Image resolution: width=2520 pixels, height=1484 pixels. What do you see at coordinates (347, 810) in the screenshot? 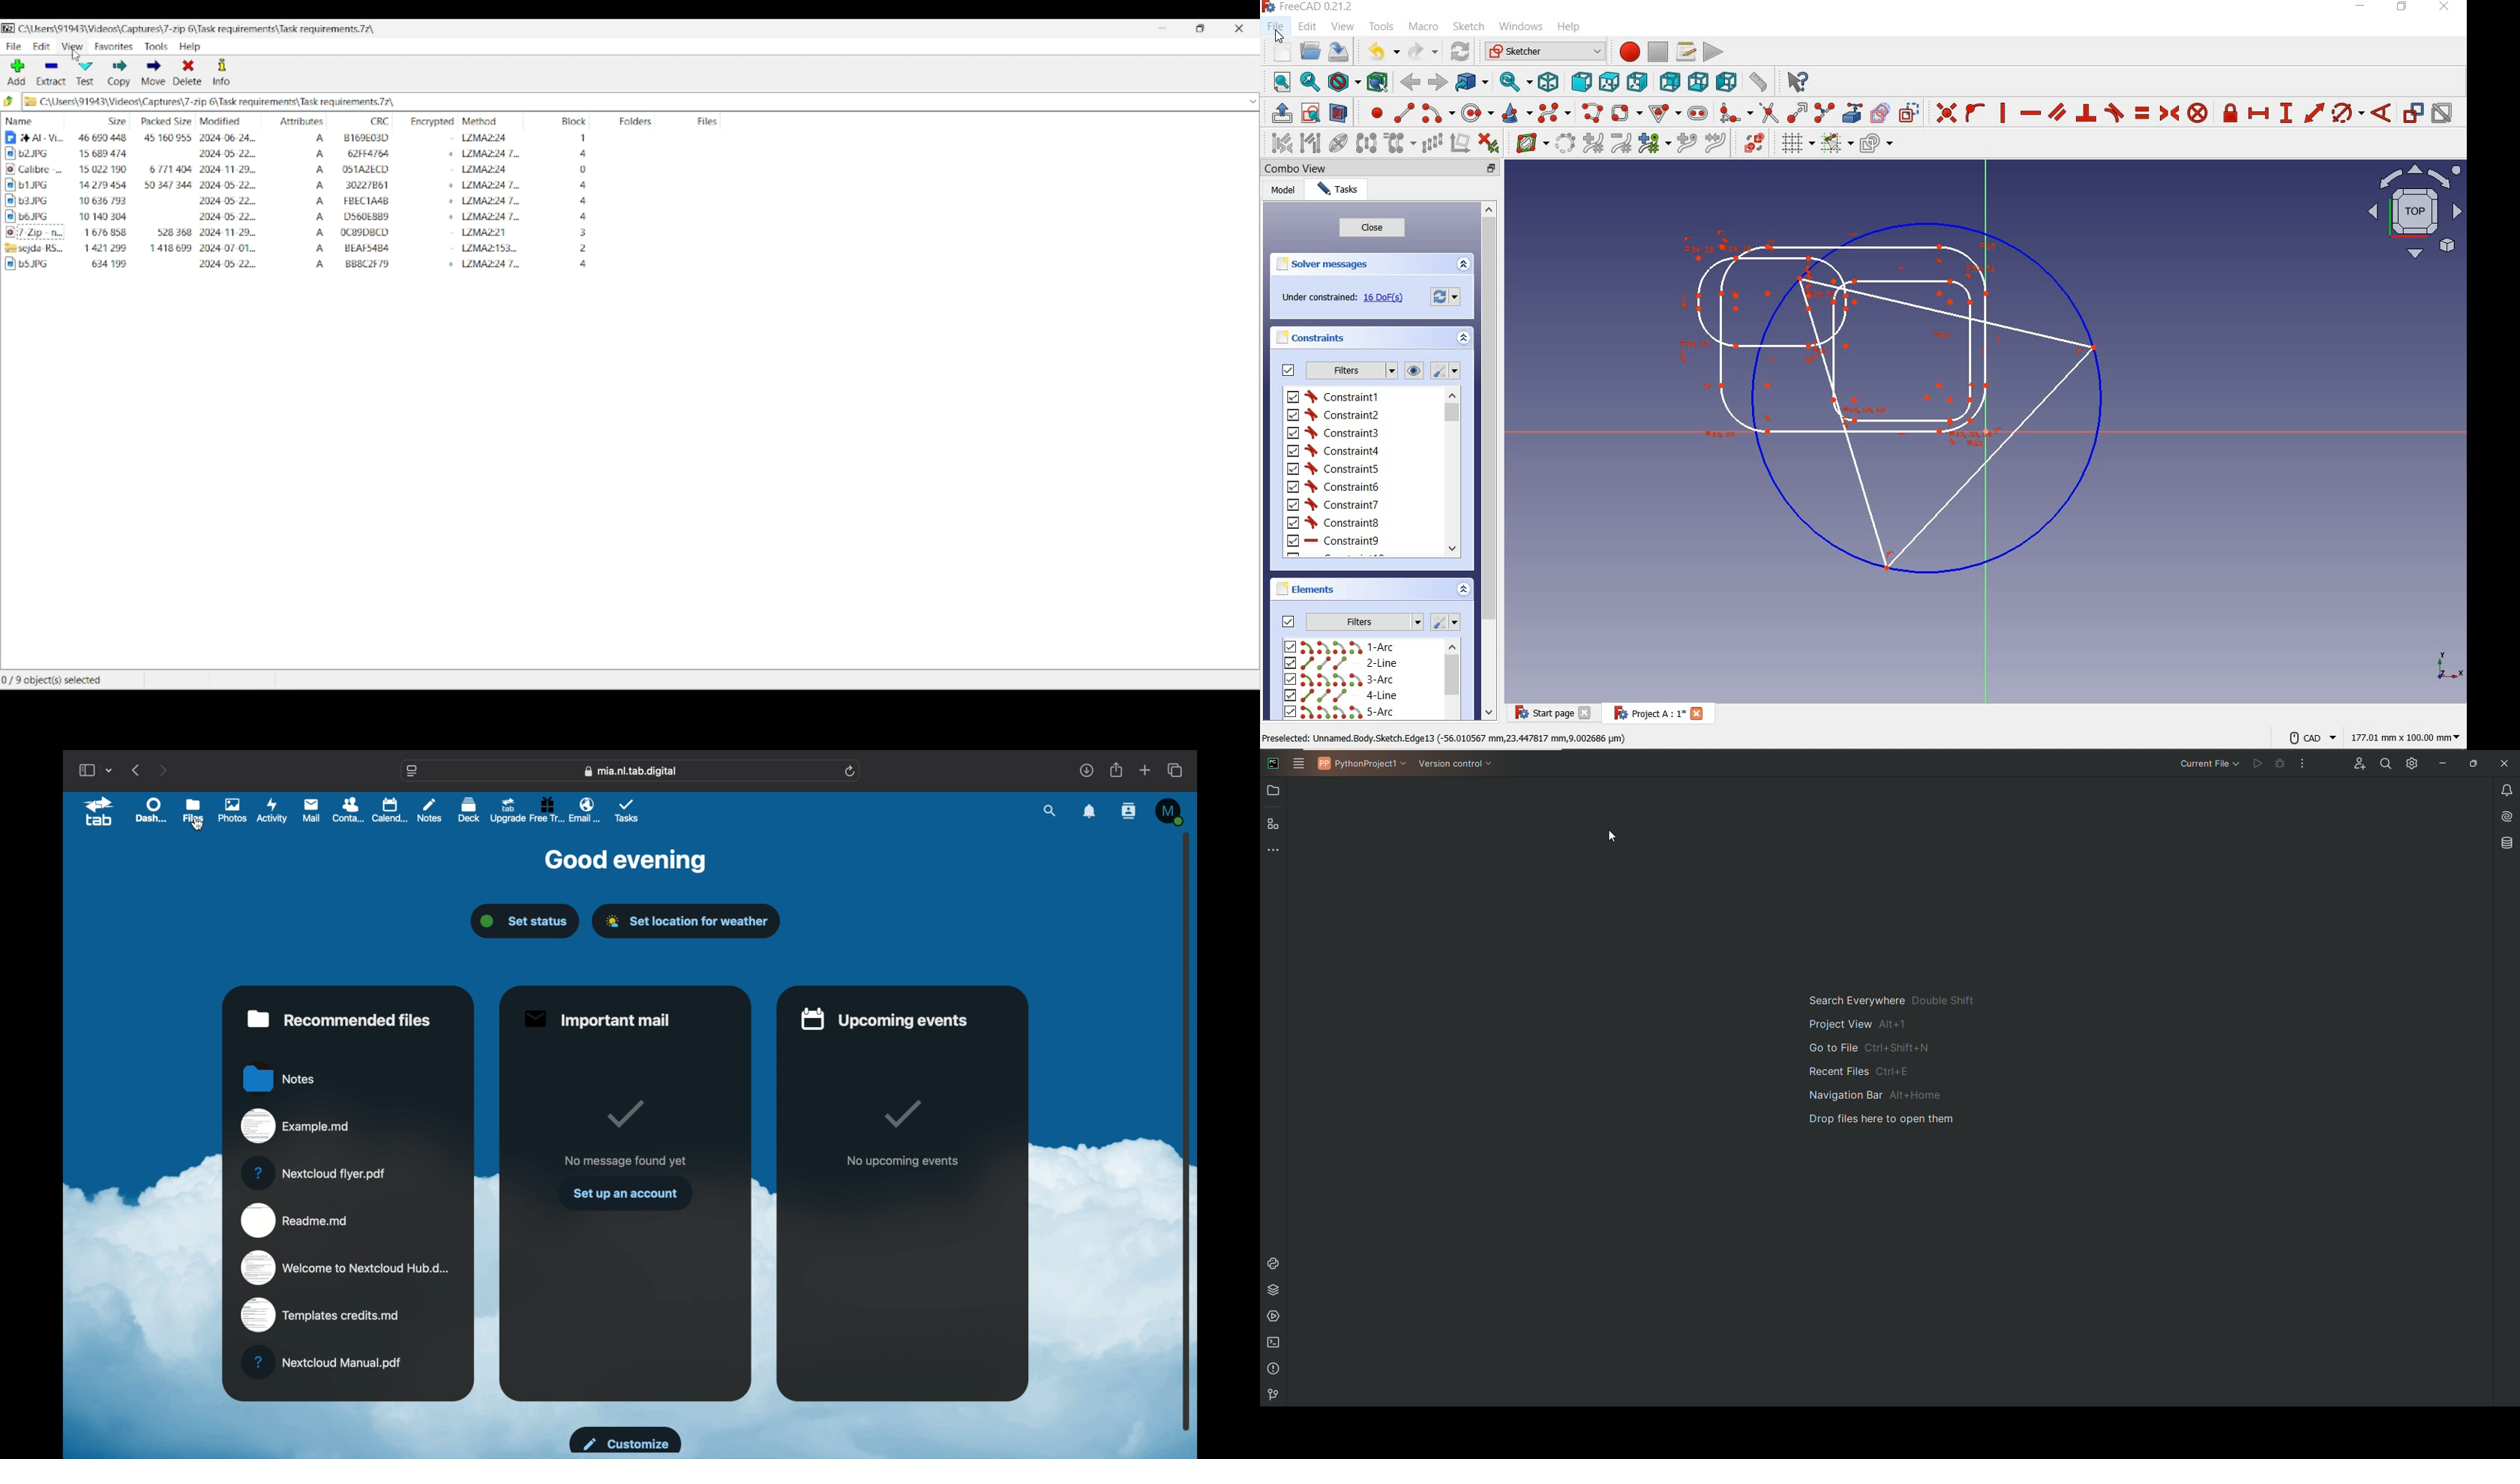
I see `contacts` at bounding box center [347, 810].